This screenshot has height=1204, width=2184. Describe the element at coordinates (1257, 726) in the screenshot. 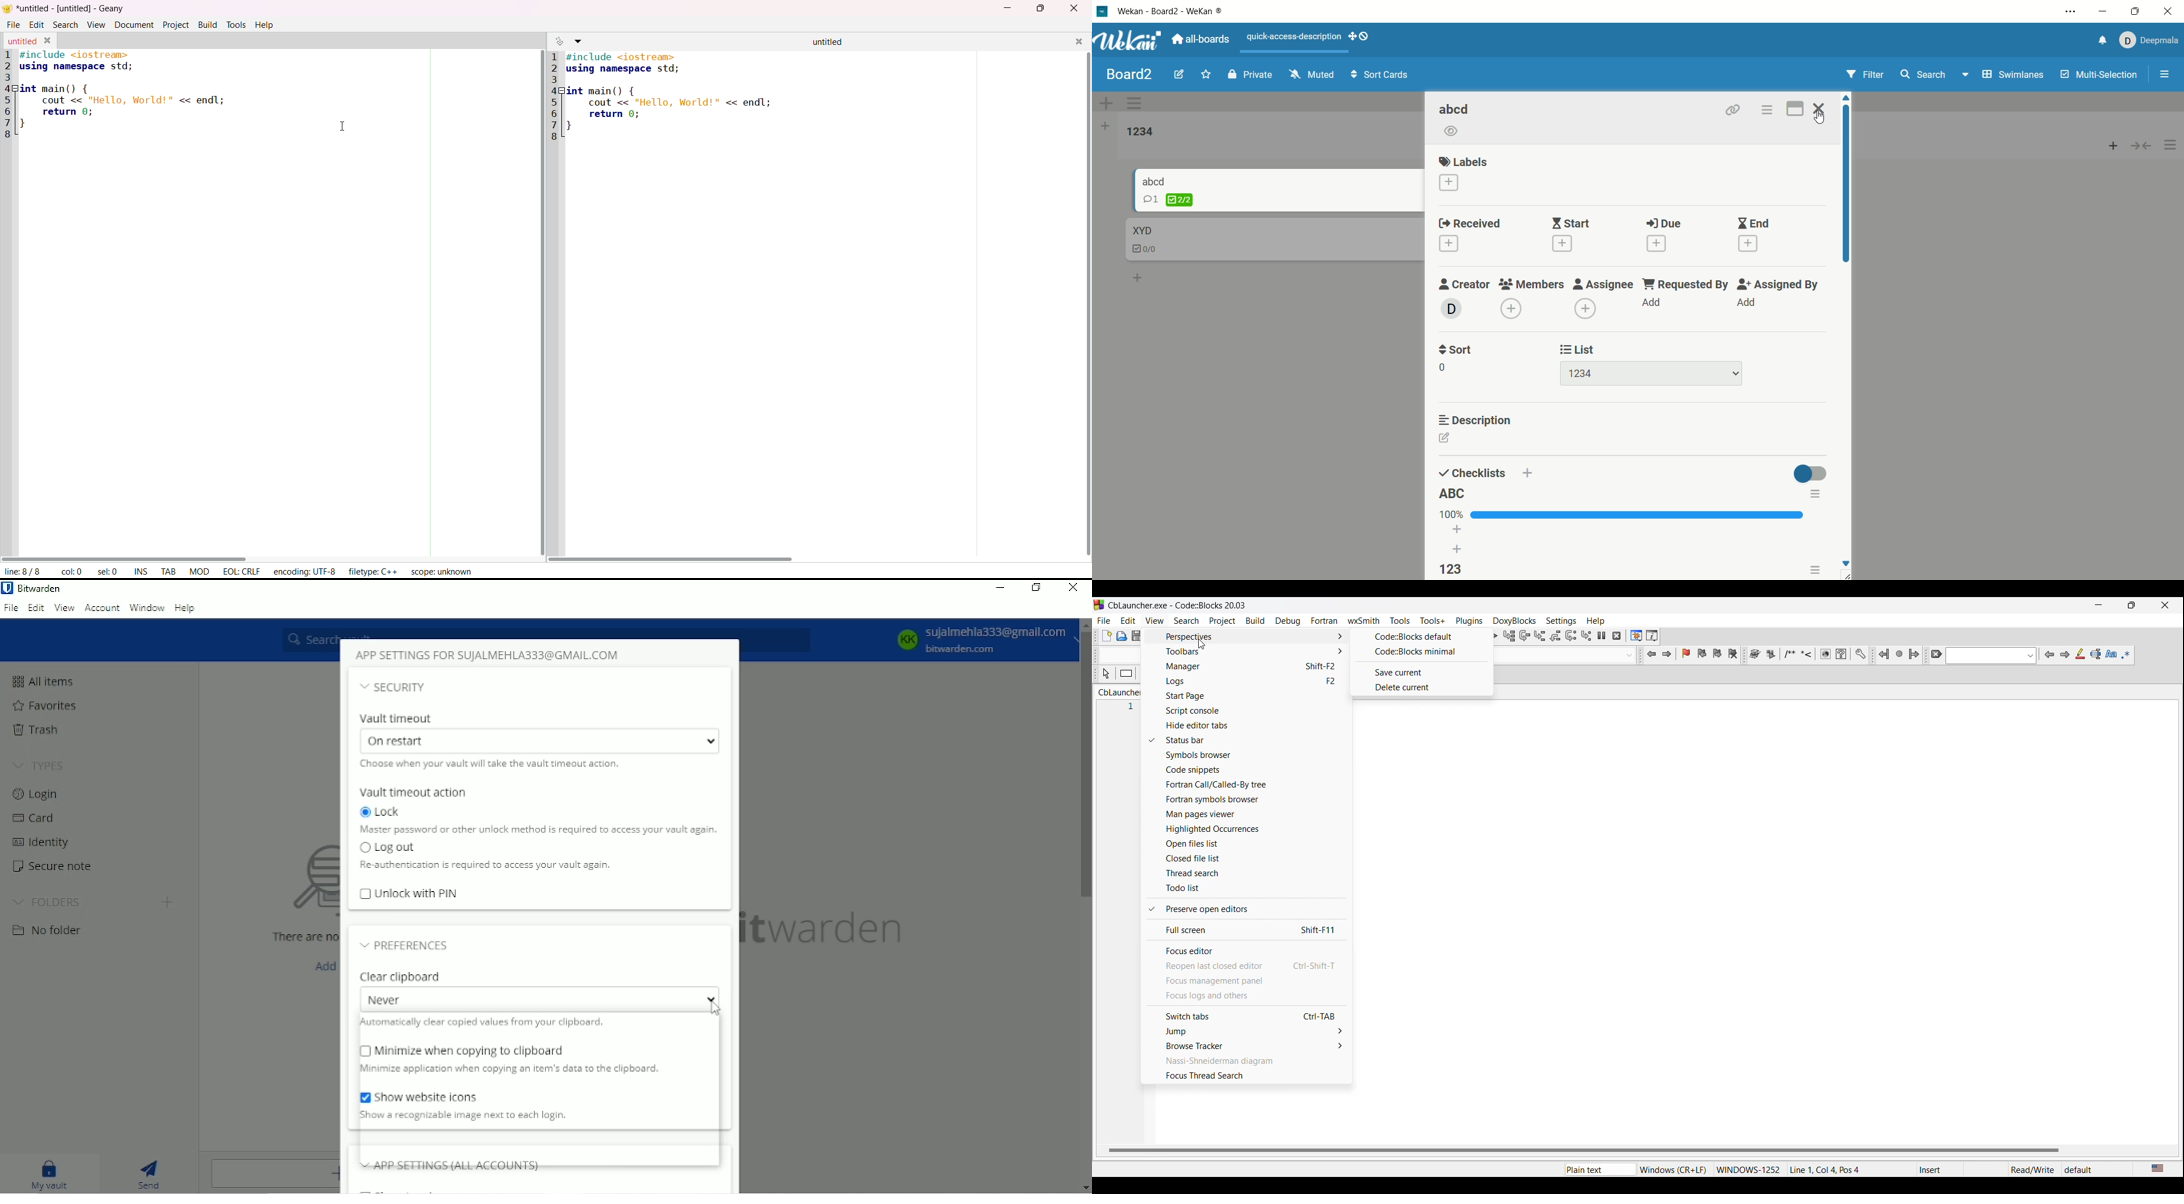

I see `Hide editor tabs` at that location.